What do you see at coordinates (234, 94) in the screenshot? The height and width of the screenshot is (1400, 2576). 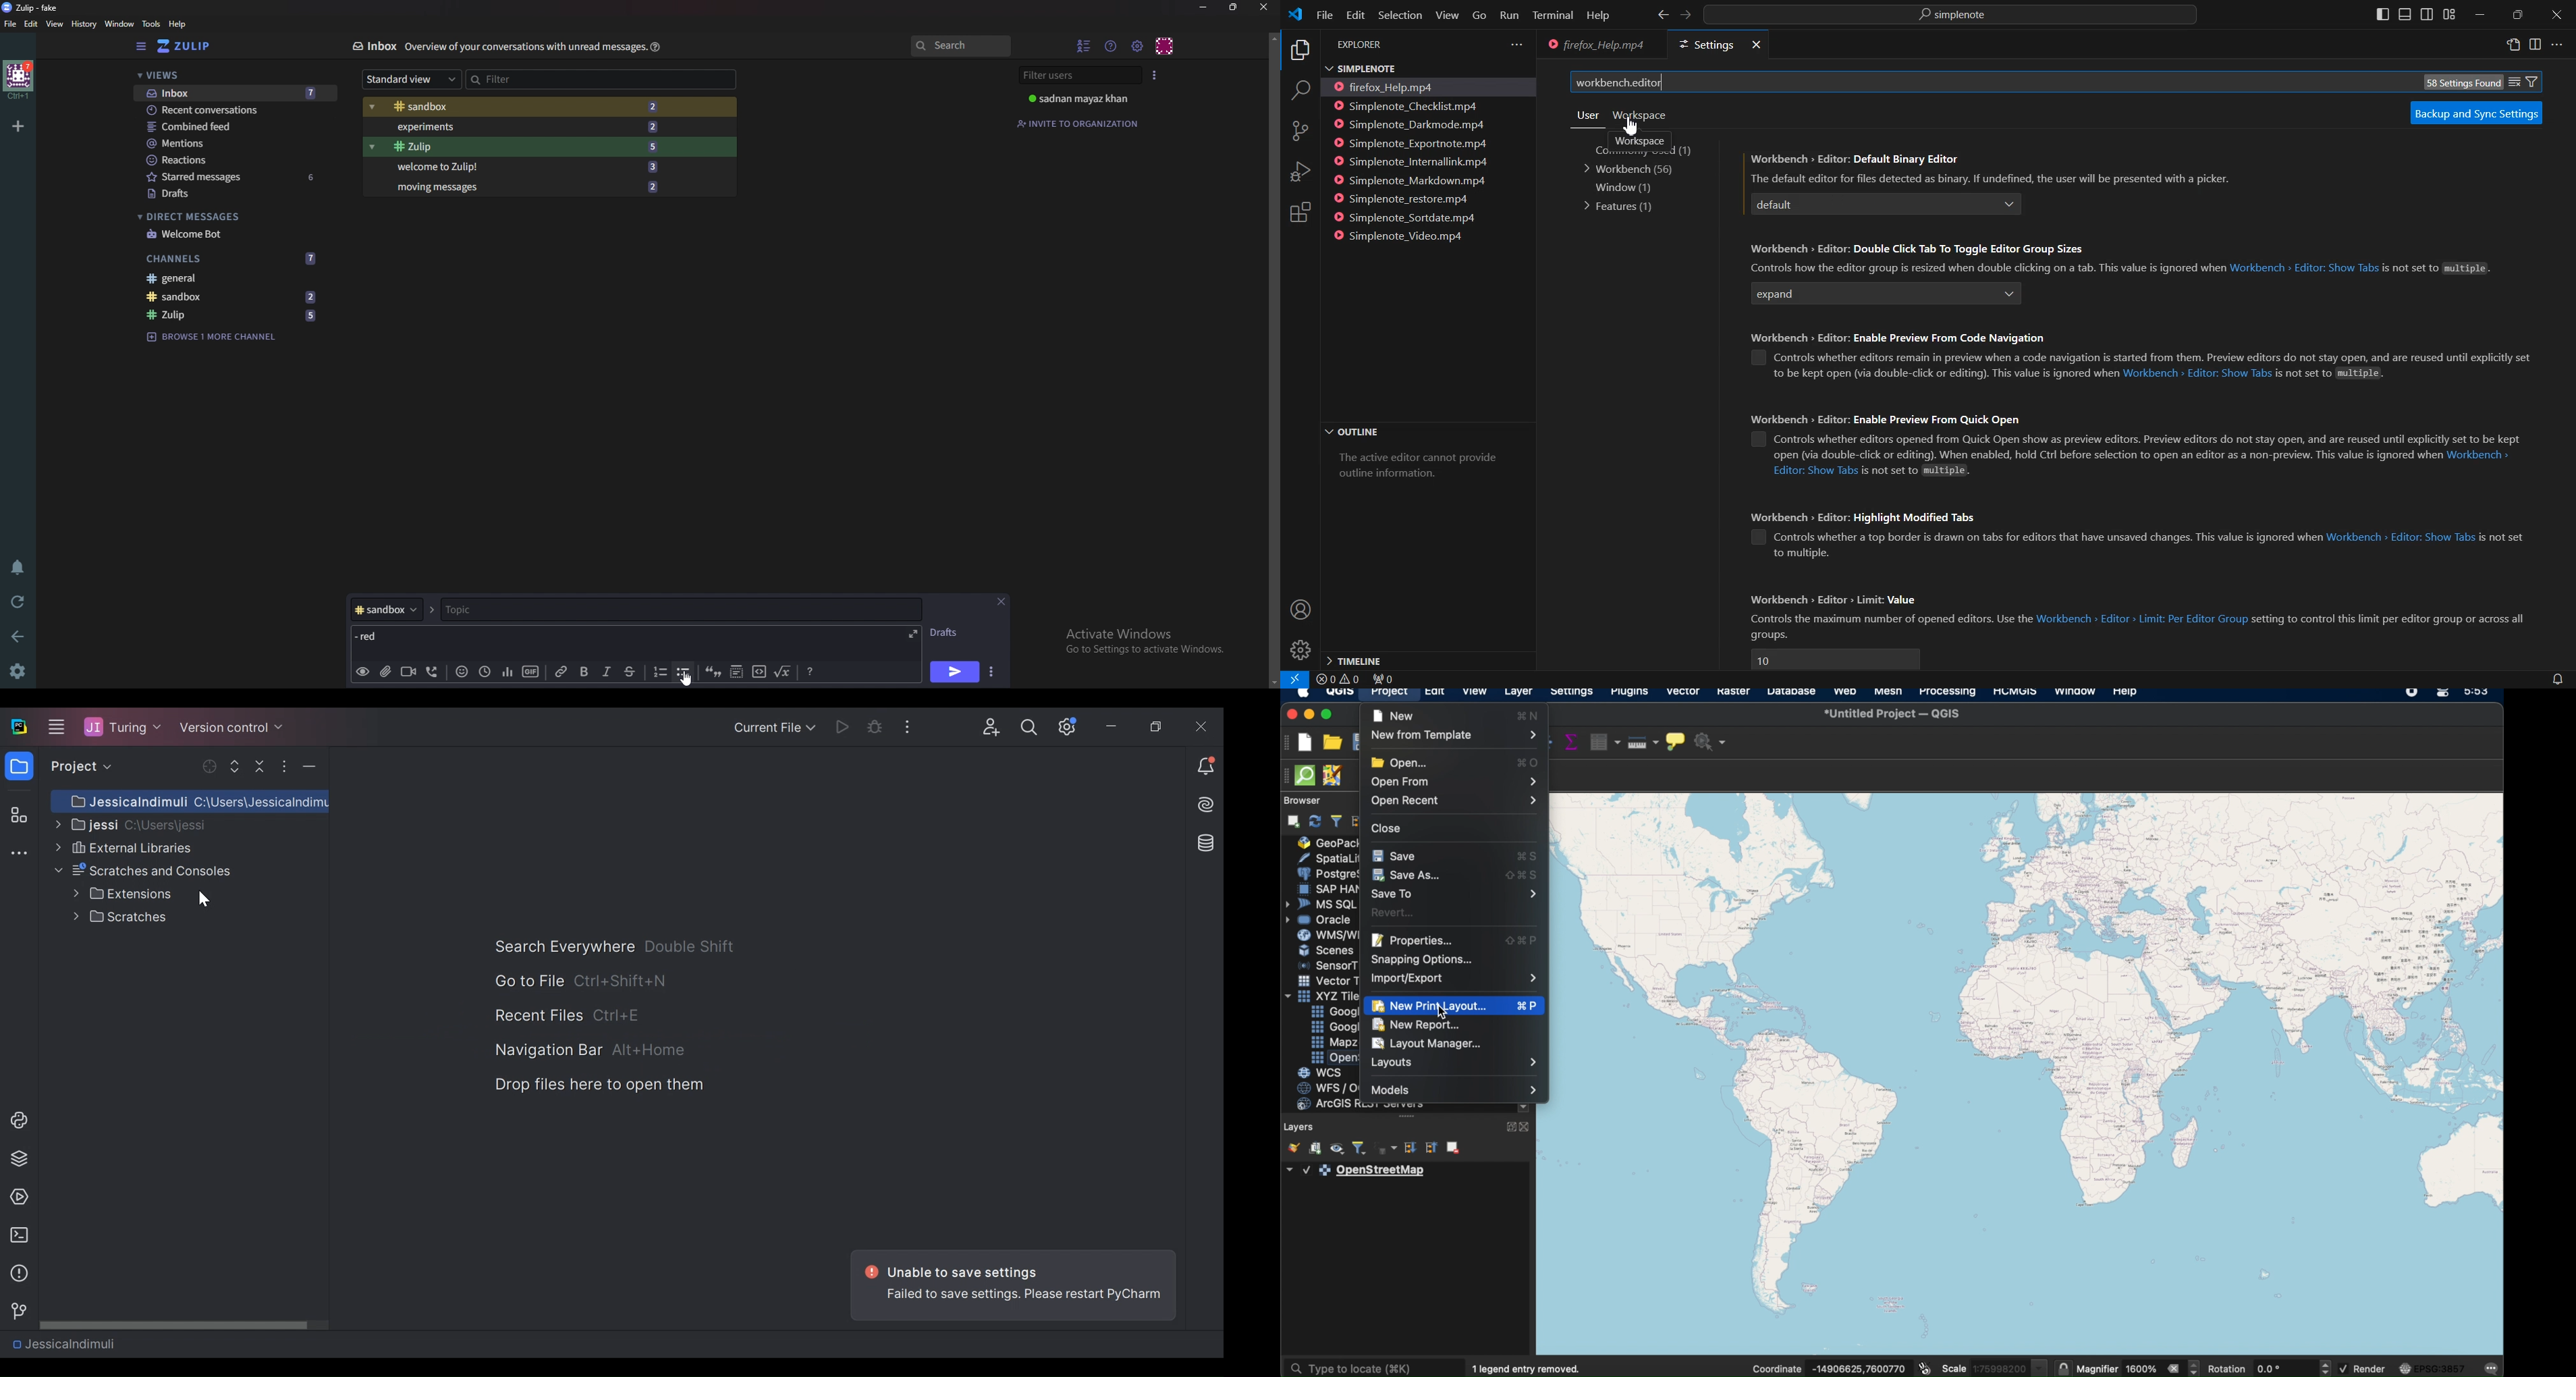 I see `Inbox` at bounding box center [234, 94].